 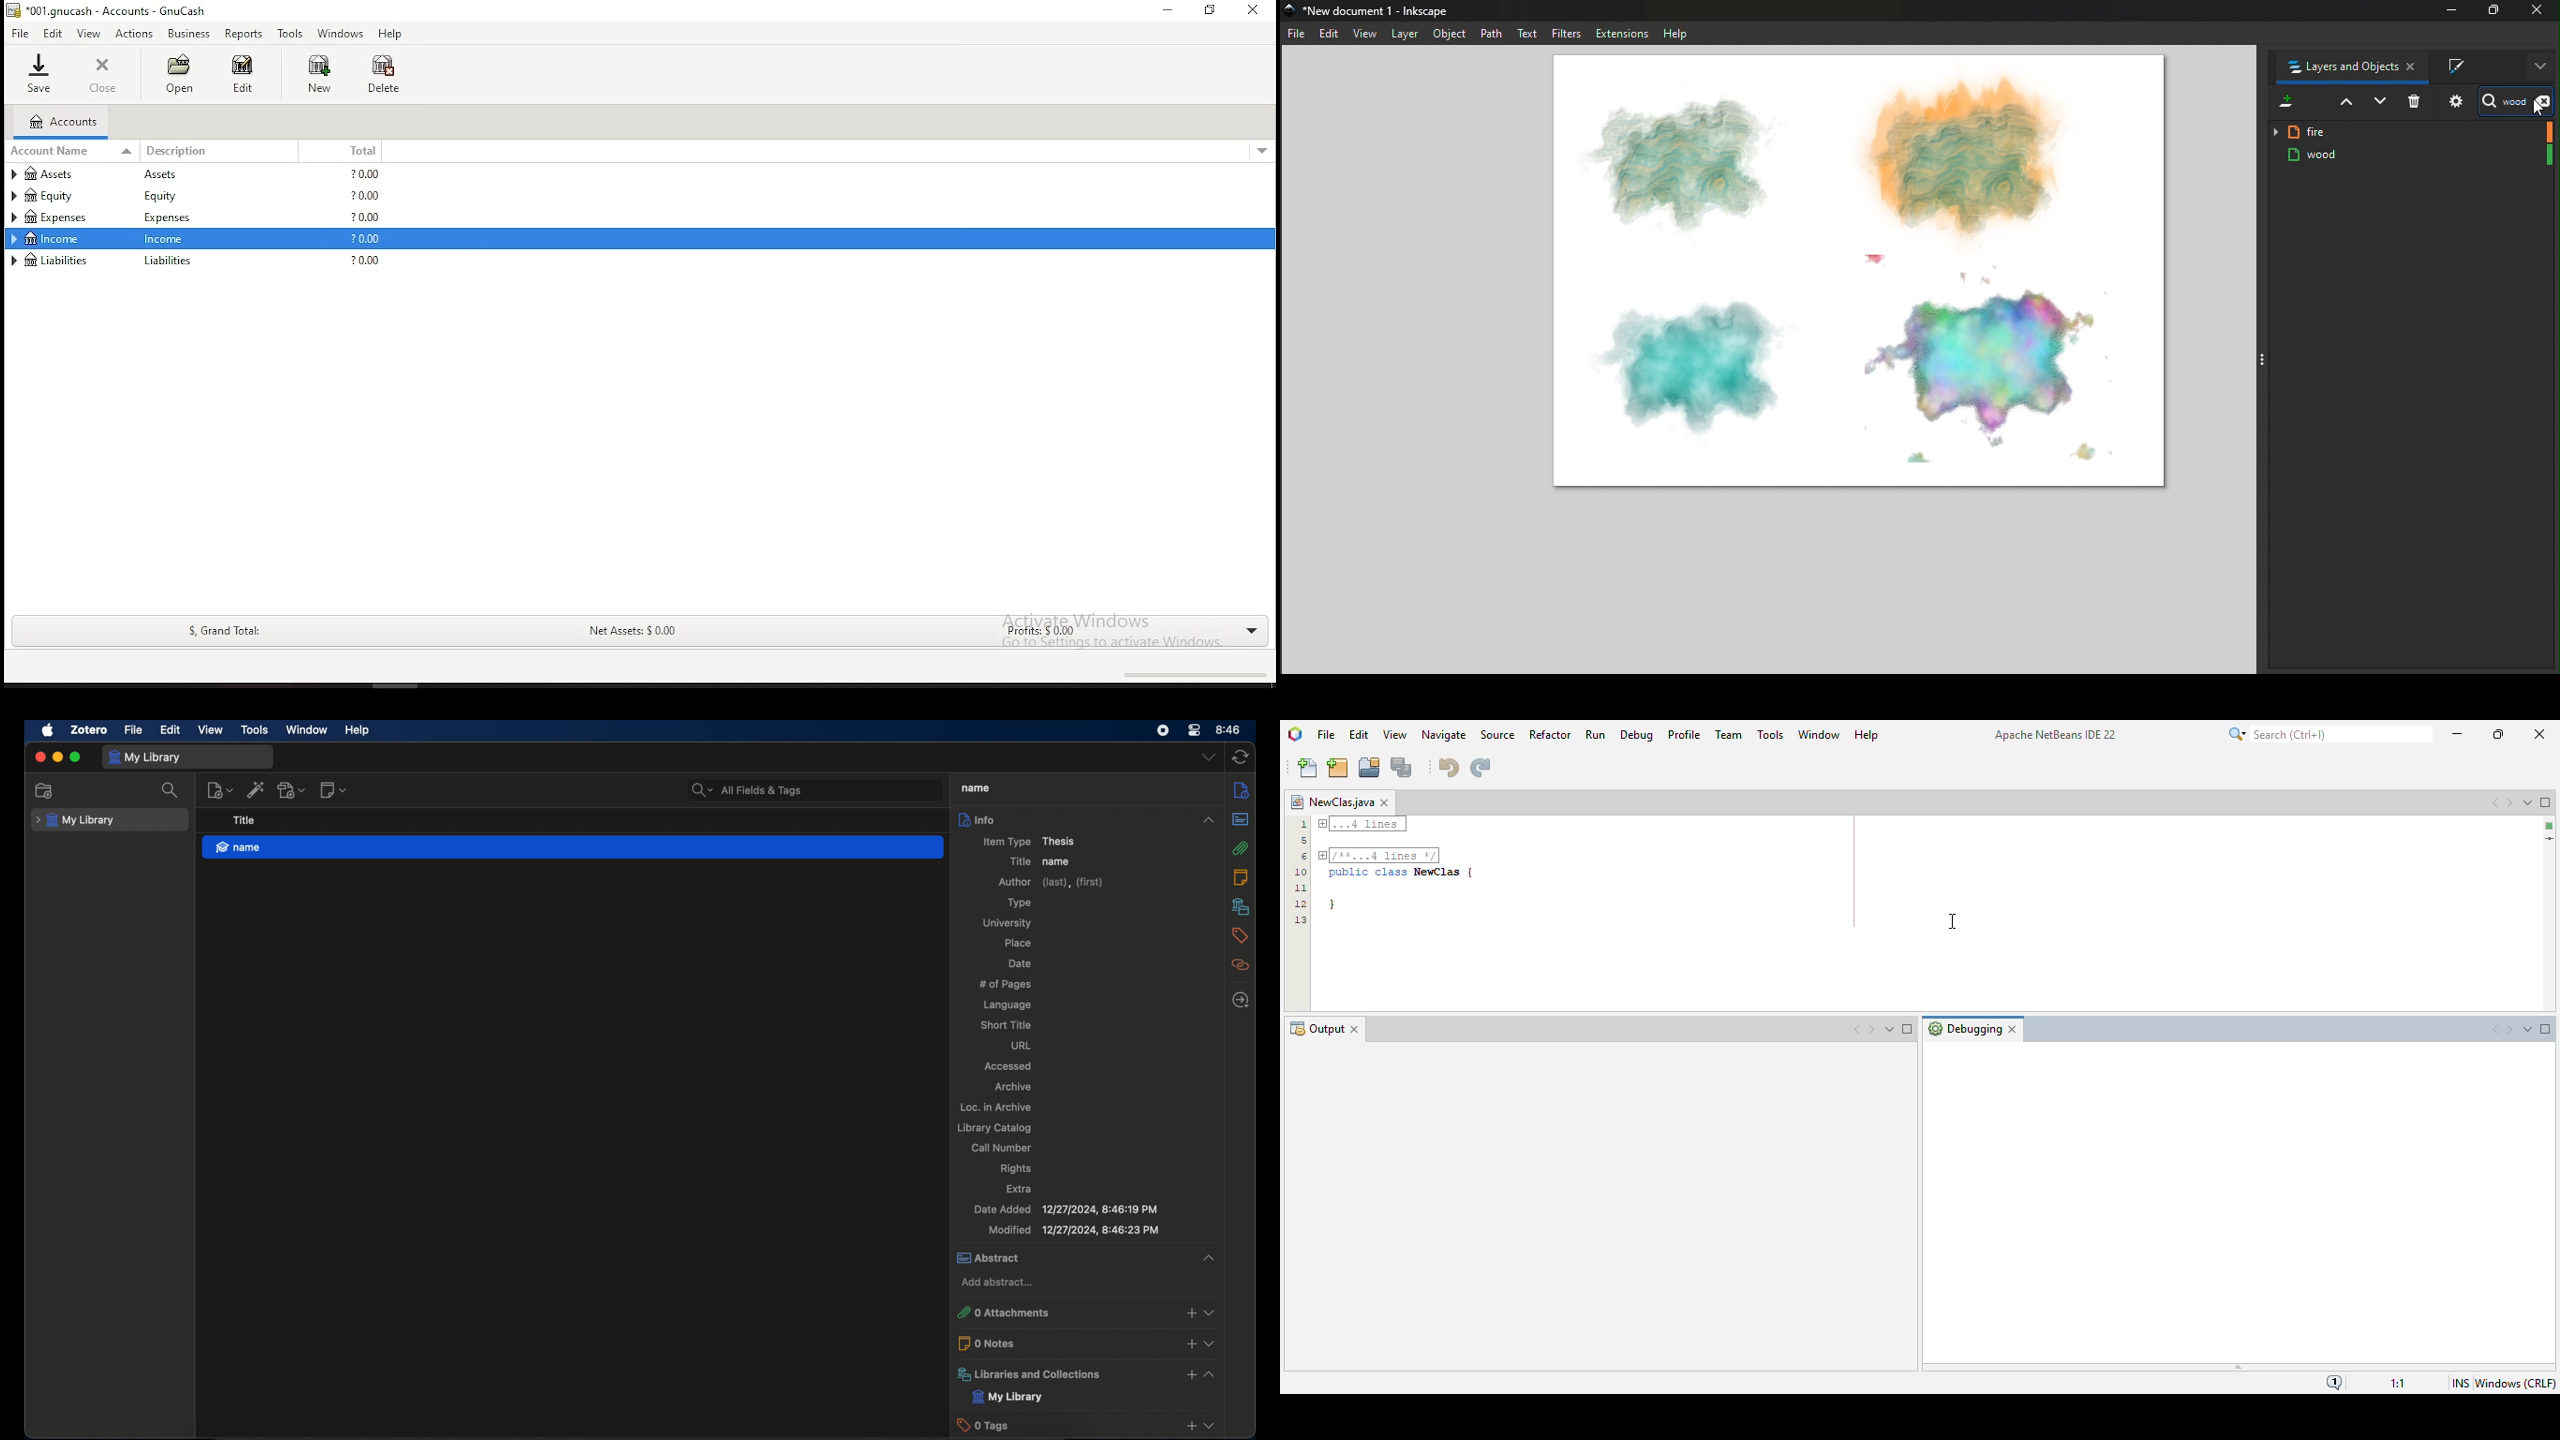 I want to click on type, so click(x=1017, y=904).